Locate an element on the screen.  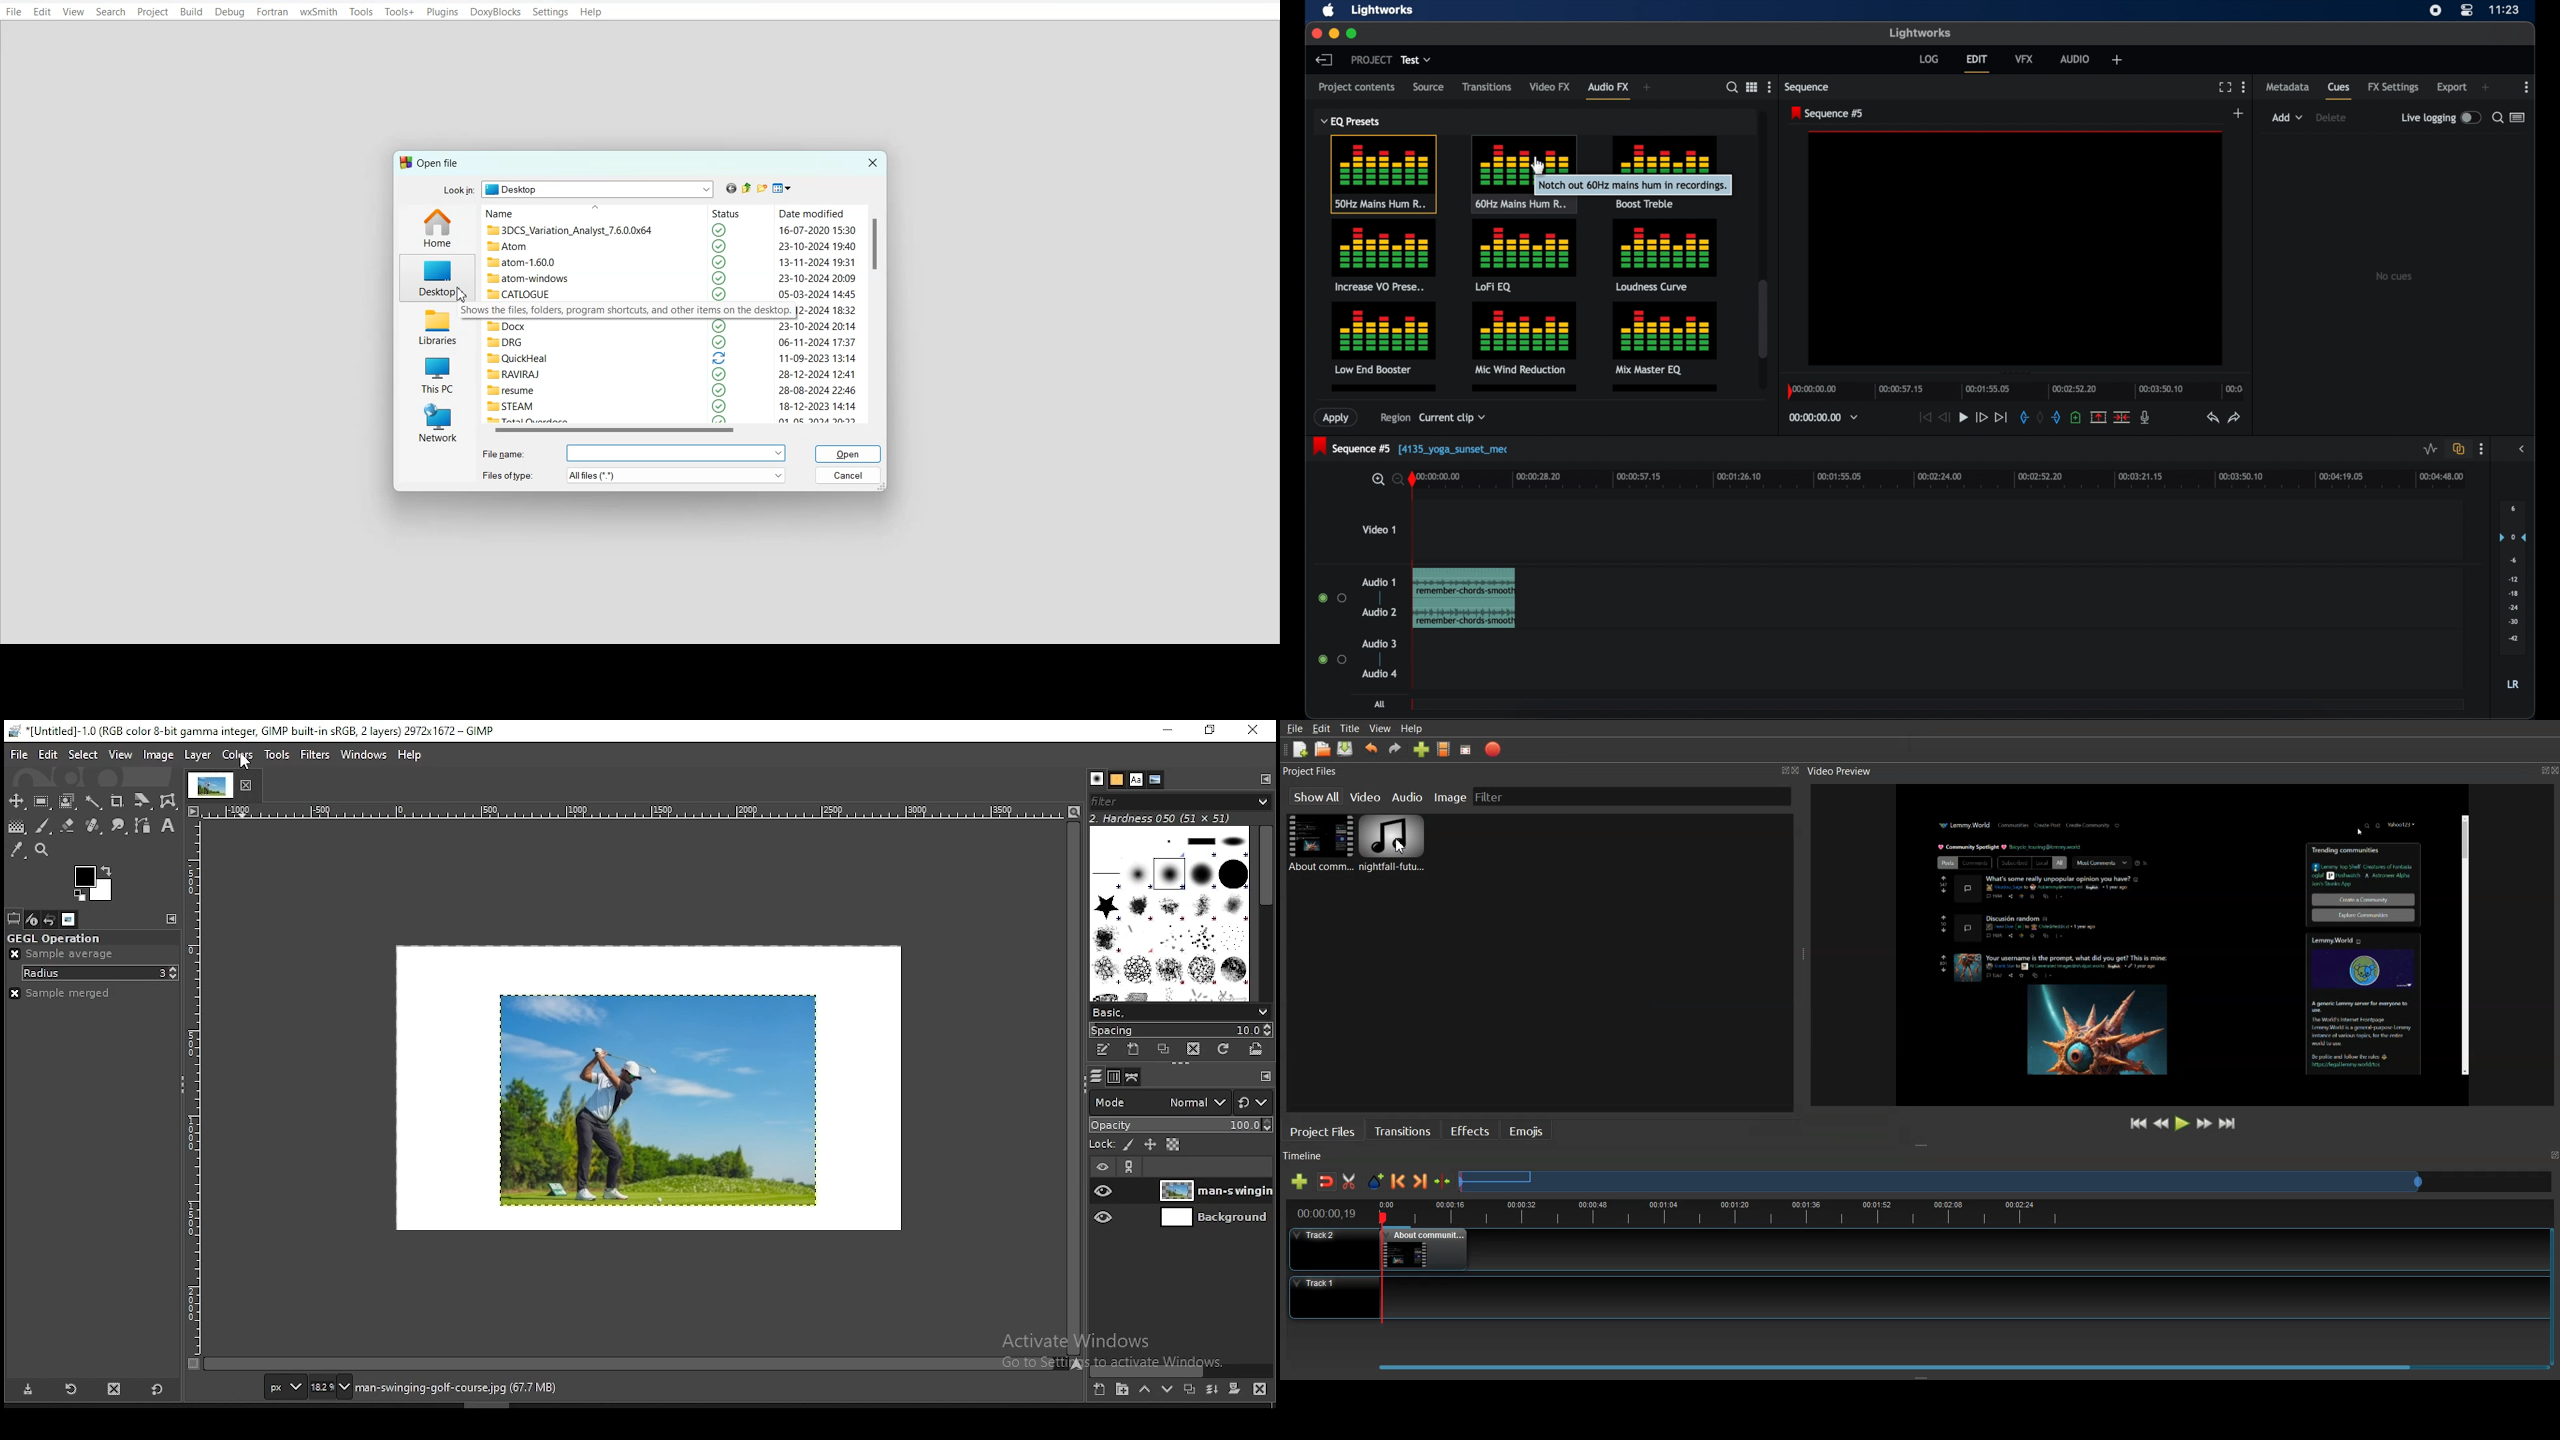
horizontal scale is located at coordinates (195, 1089).